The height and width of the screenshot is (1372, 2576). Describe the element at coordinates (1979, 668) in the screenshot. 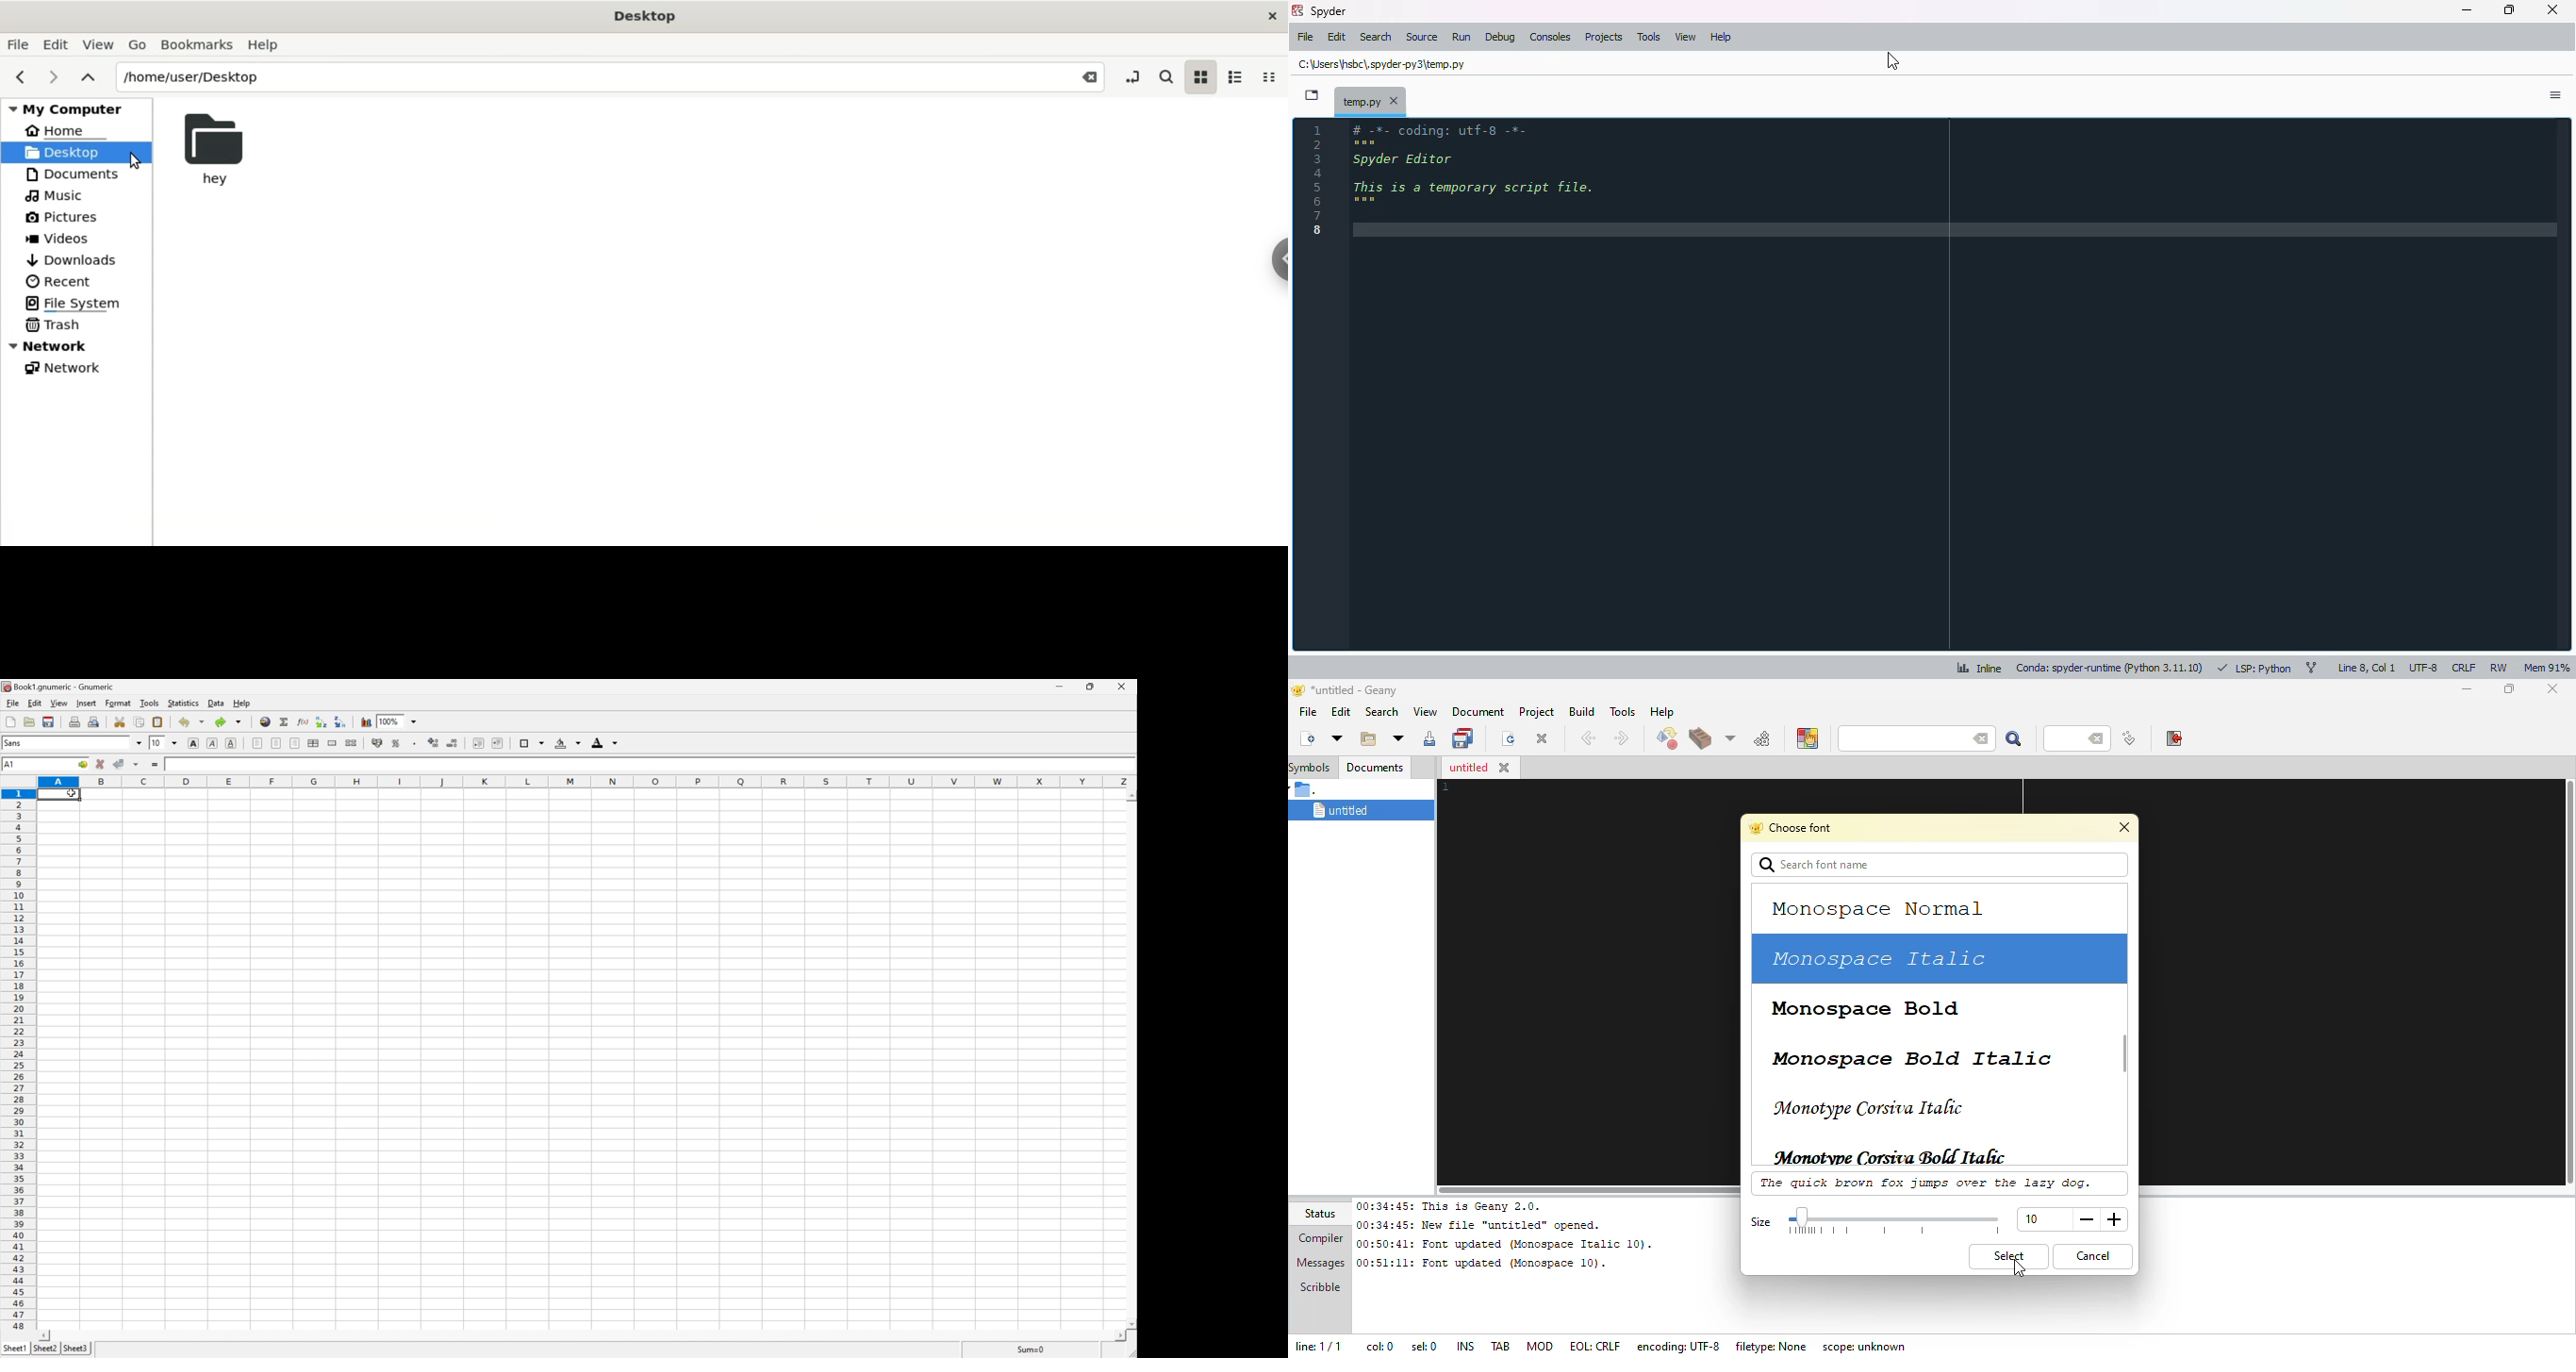

I see `inline` at that location.